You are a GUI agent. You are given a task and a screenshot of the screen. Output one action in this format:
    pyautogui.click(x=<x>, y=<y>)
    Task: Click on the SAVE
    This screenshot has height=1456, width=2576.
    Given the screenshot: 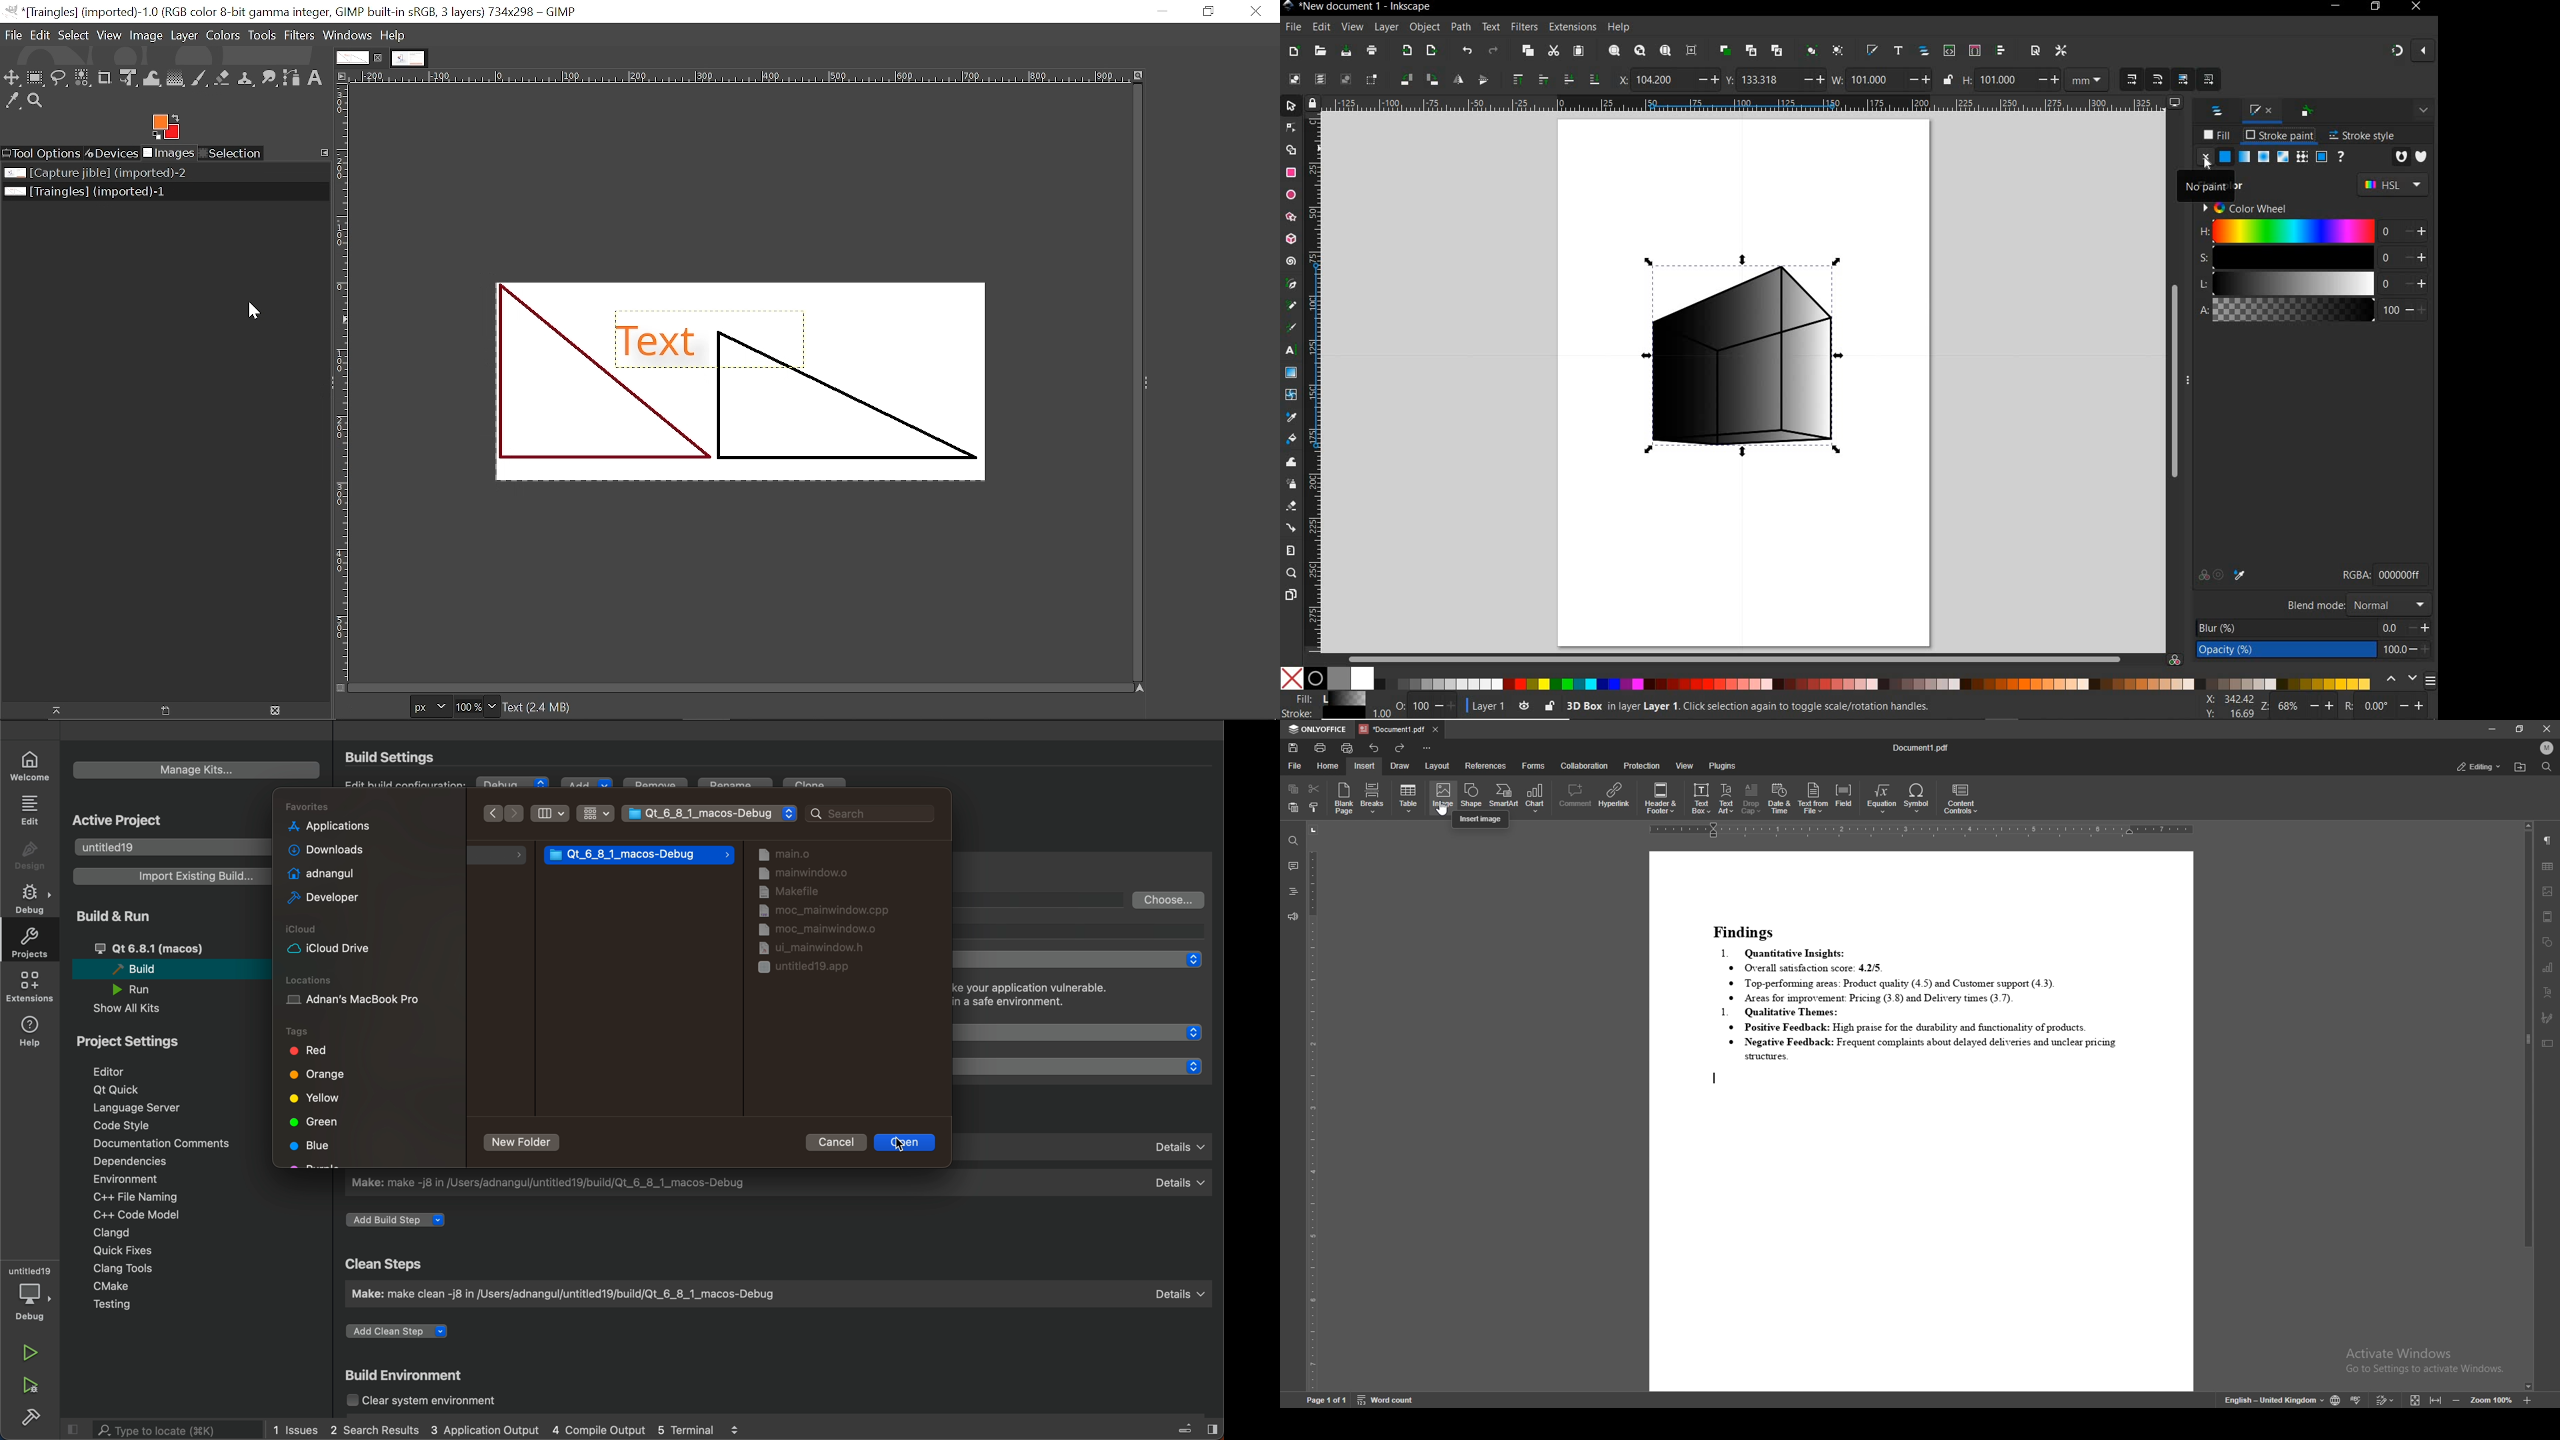 What is the action you would take?
    pyautogui.click(x=1346, y=52)
    